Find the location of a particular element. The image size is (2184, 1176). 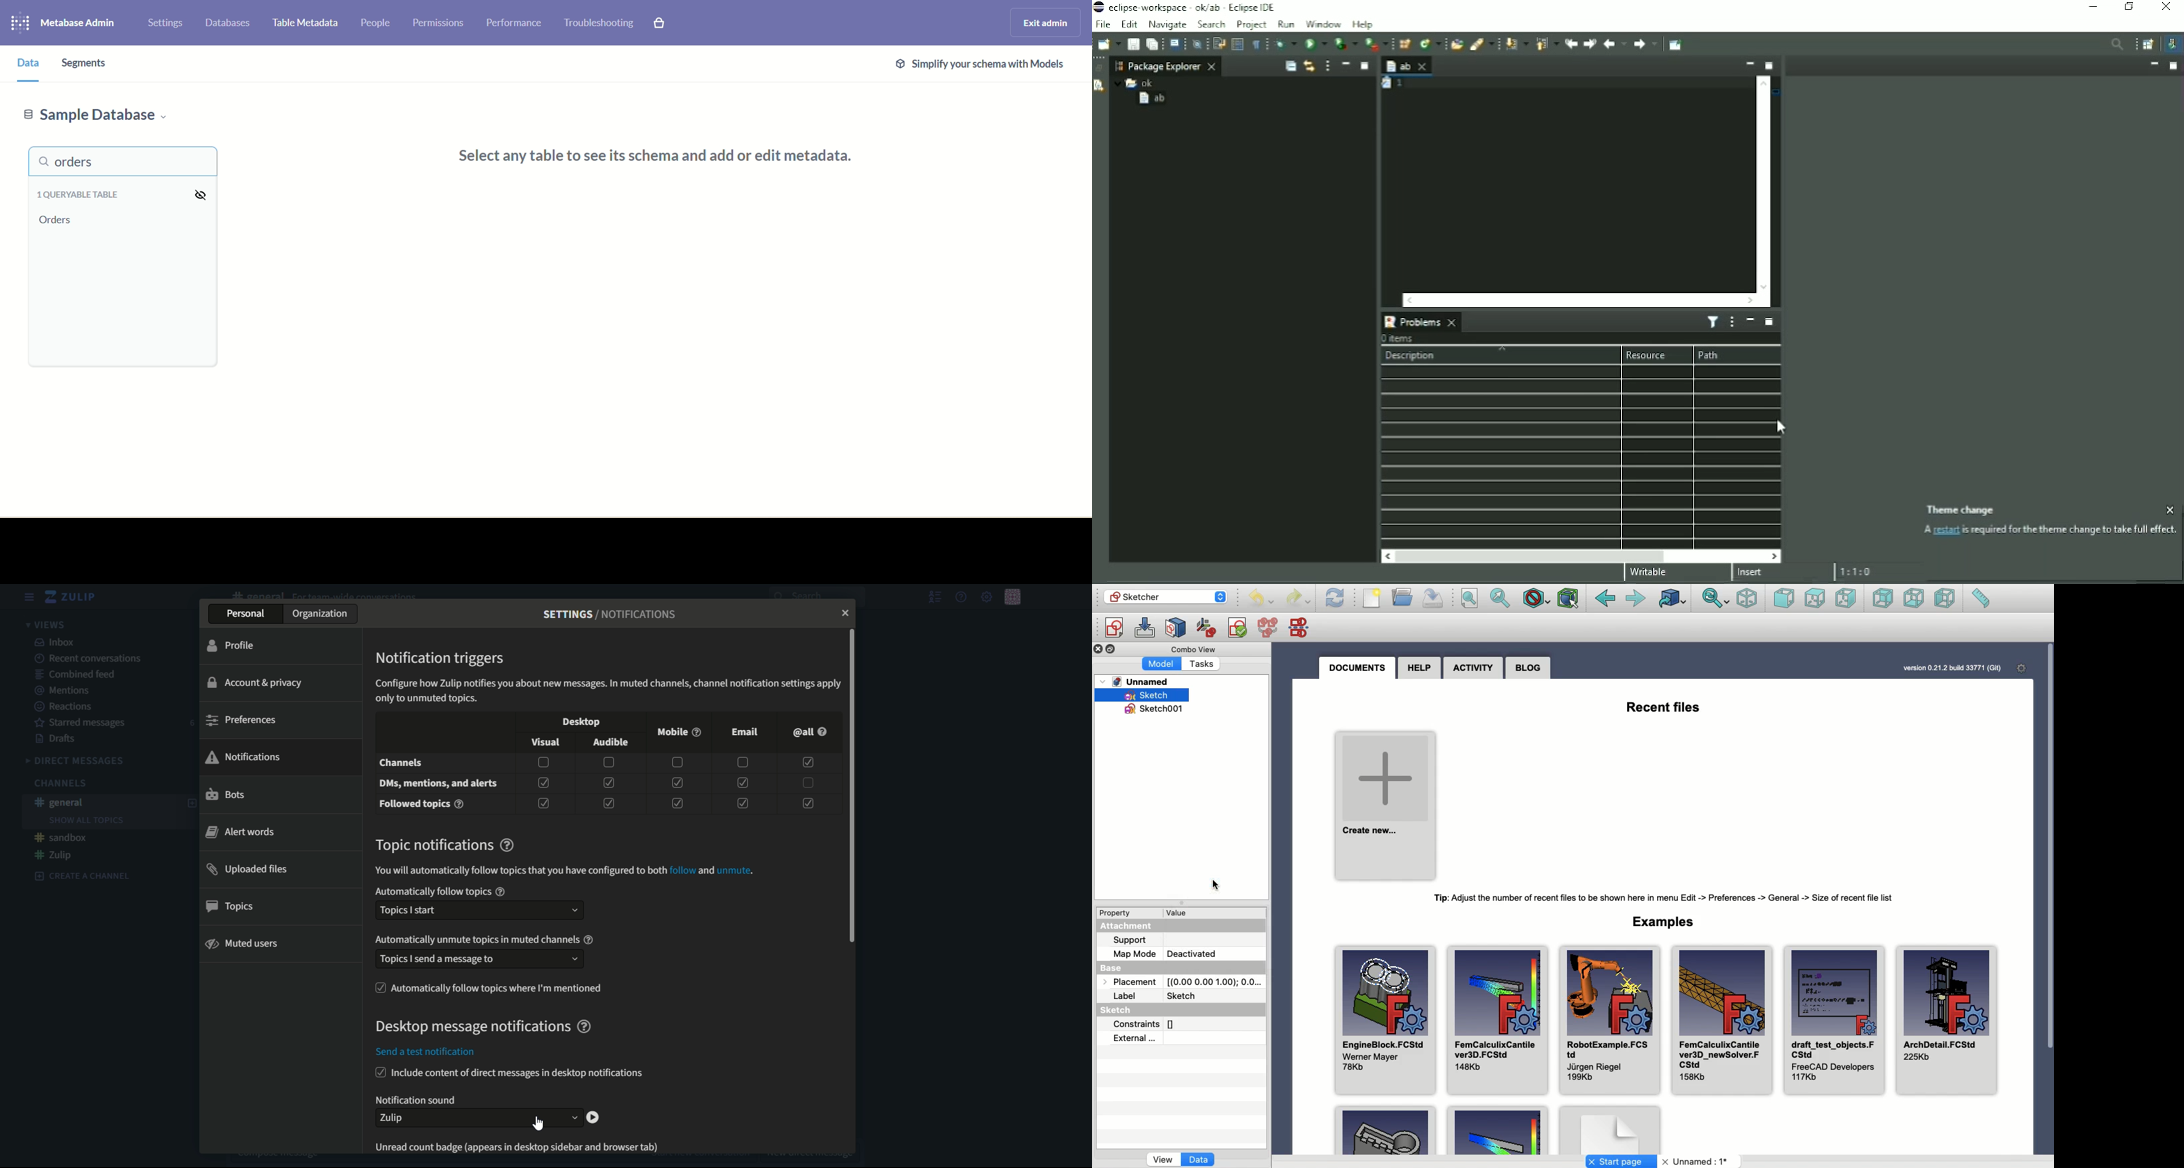

organization is located at coordinates (323, 614).